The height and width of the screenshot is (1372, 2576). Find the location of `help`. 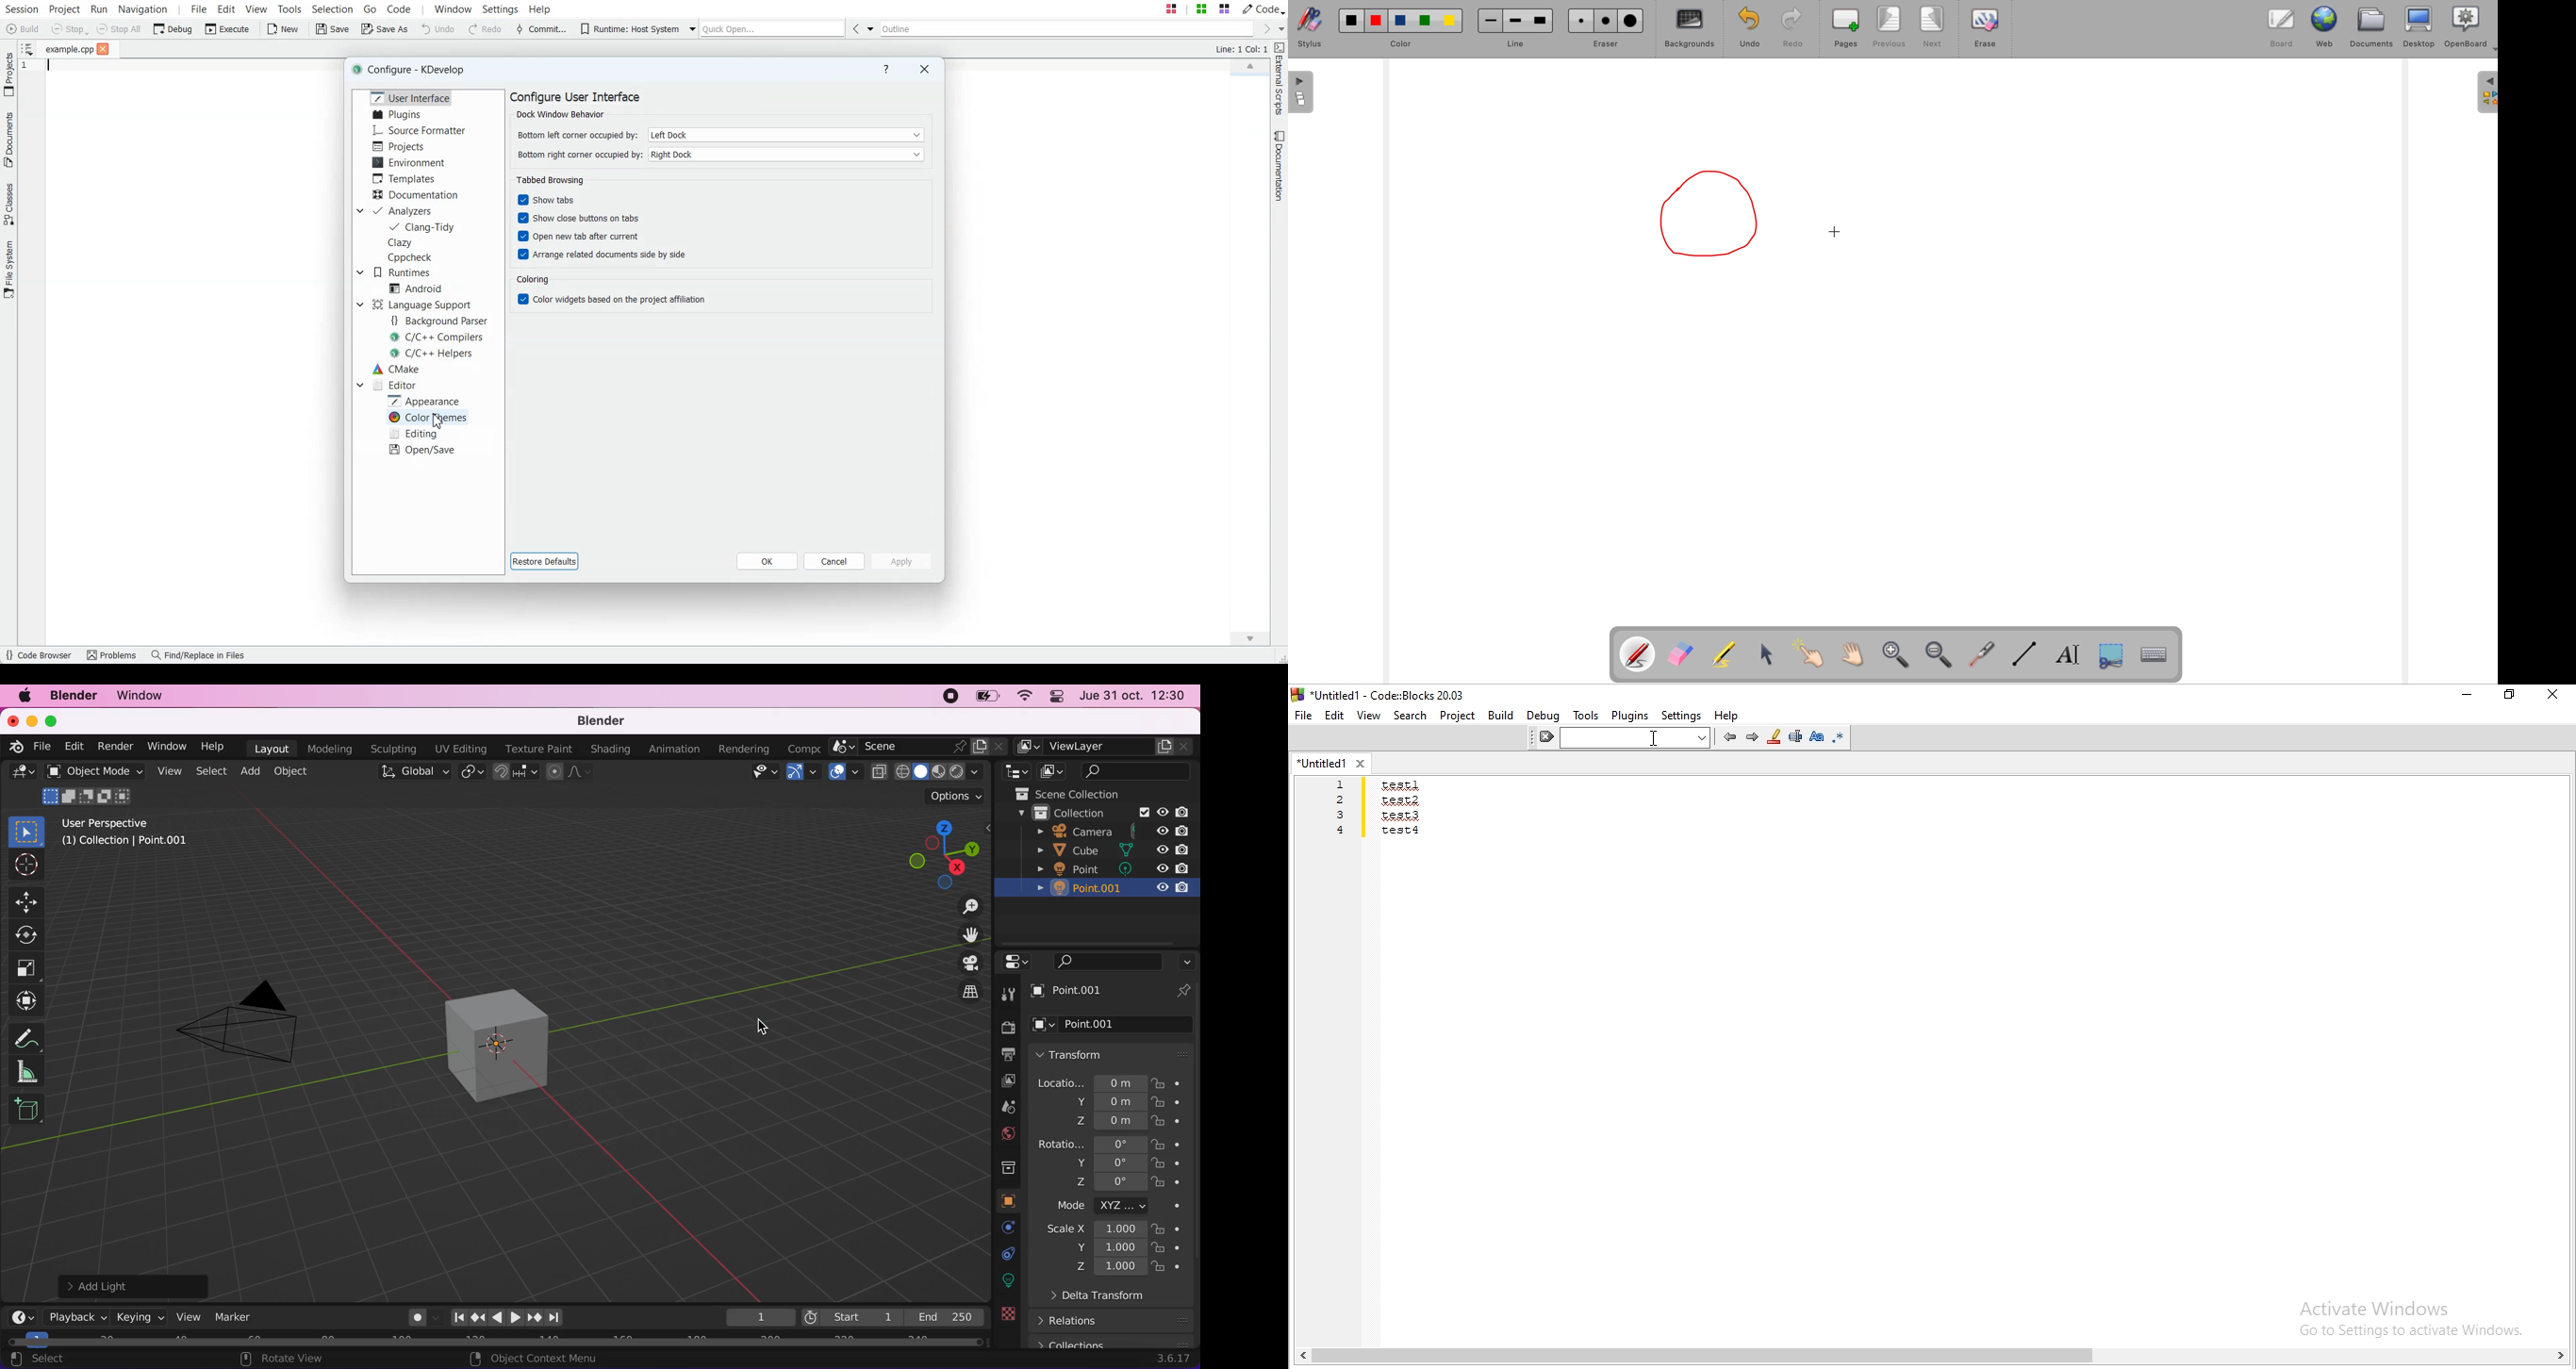

help is located at coordinates (215, 746).